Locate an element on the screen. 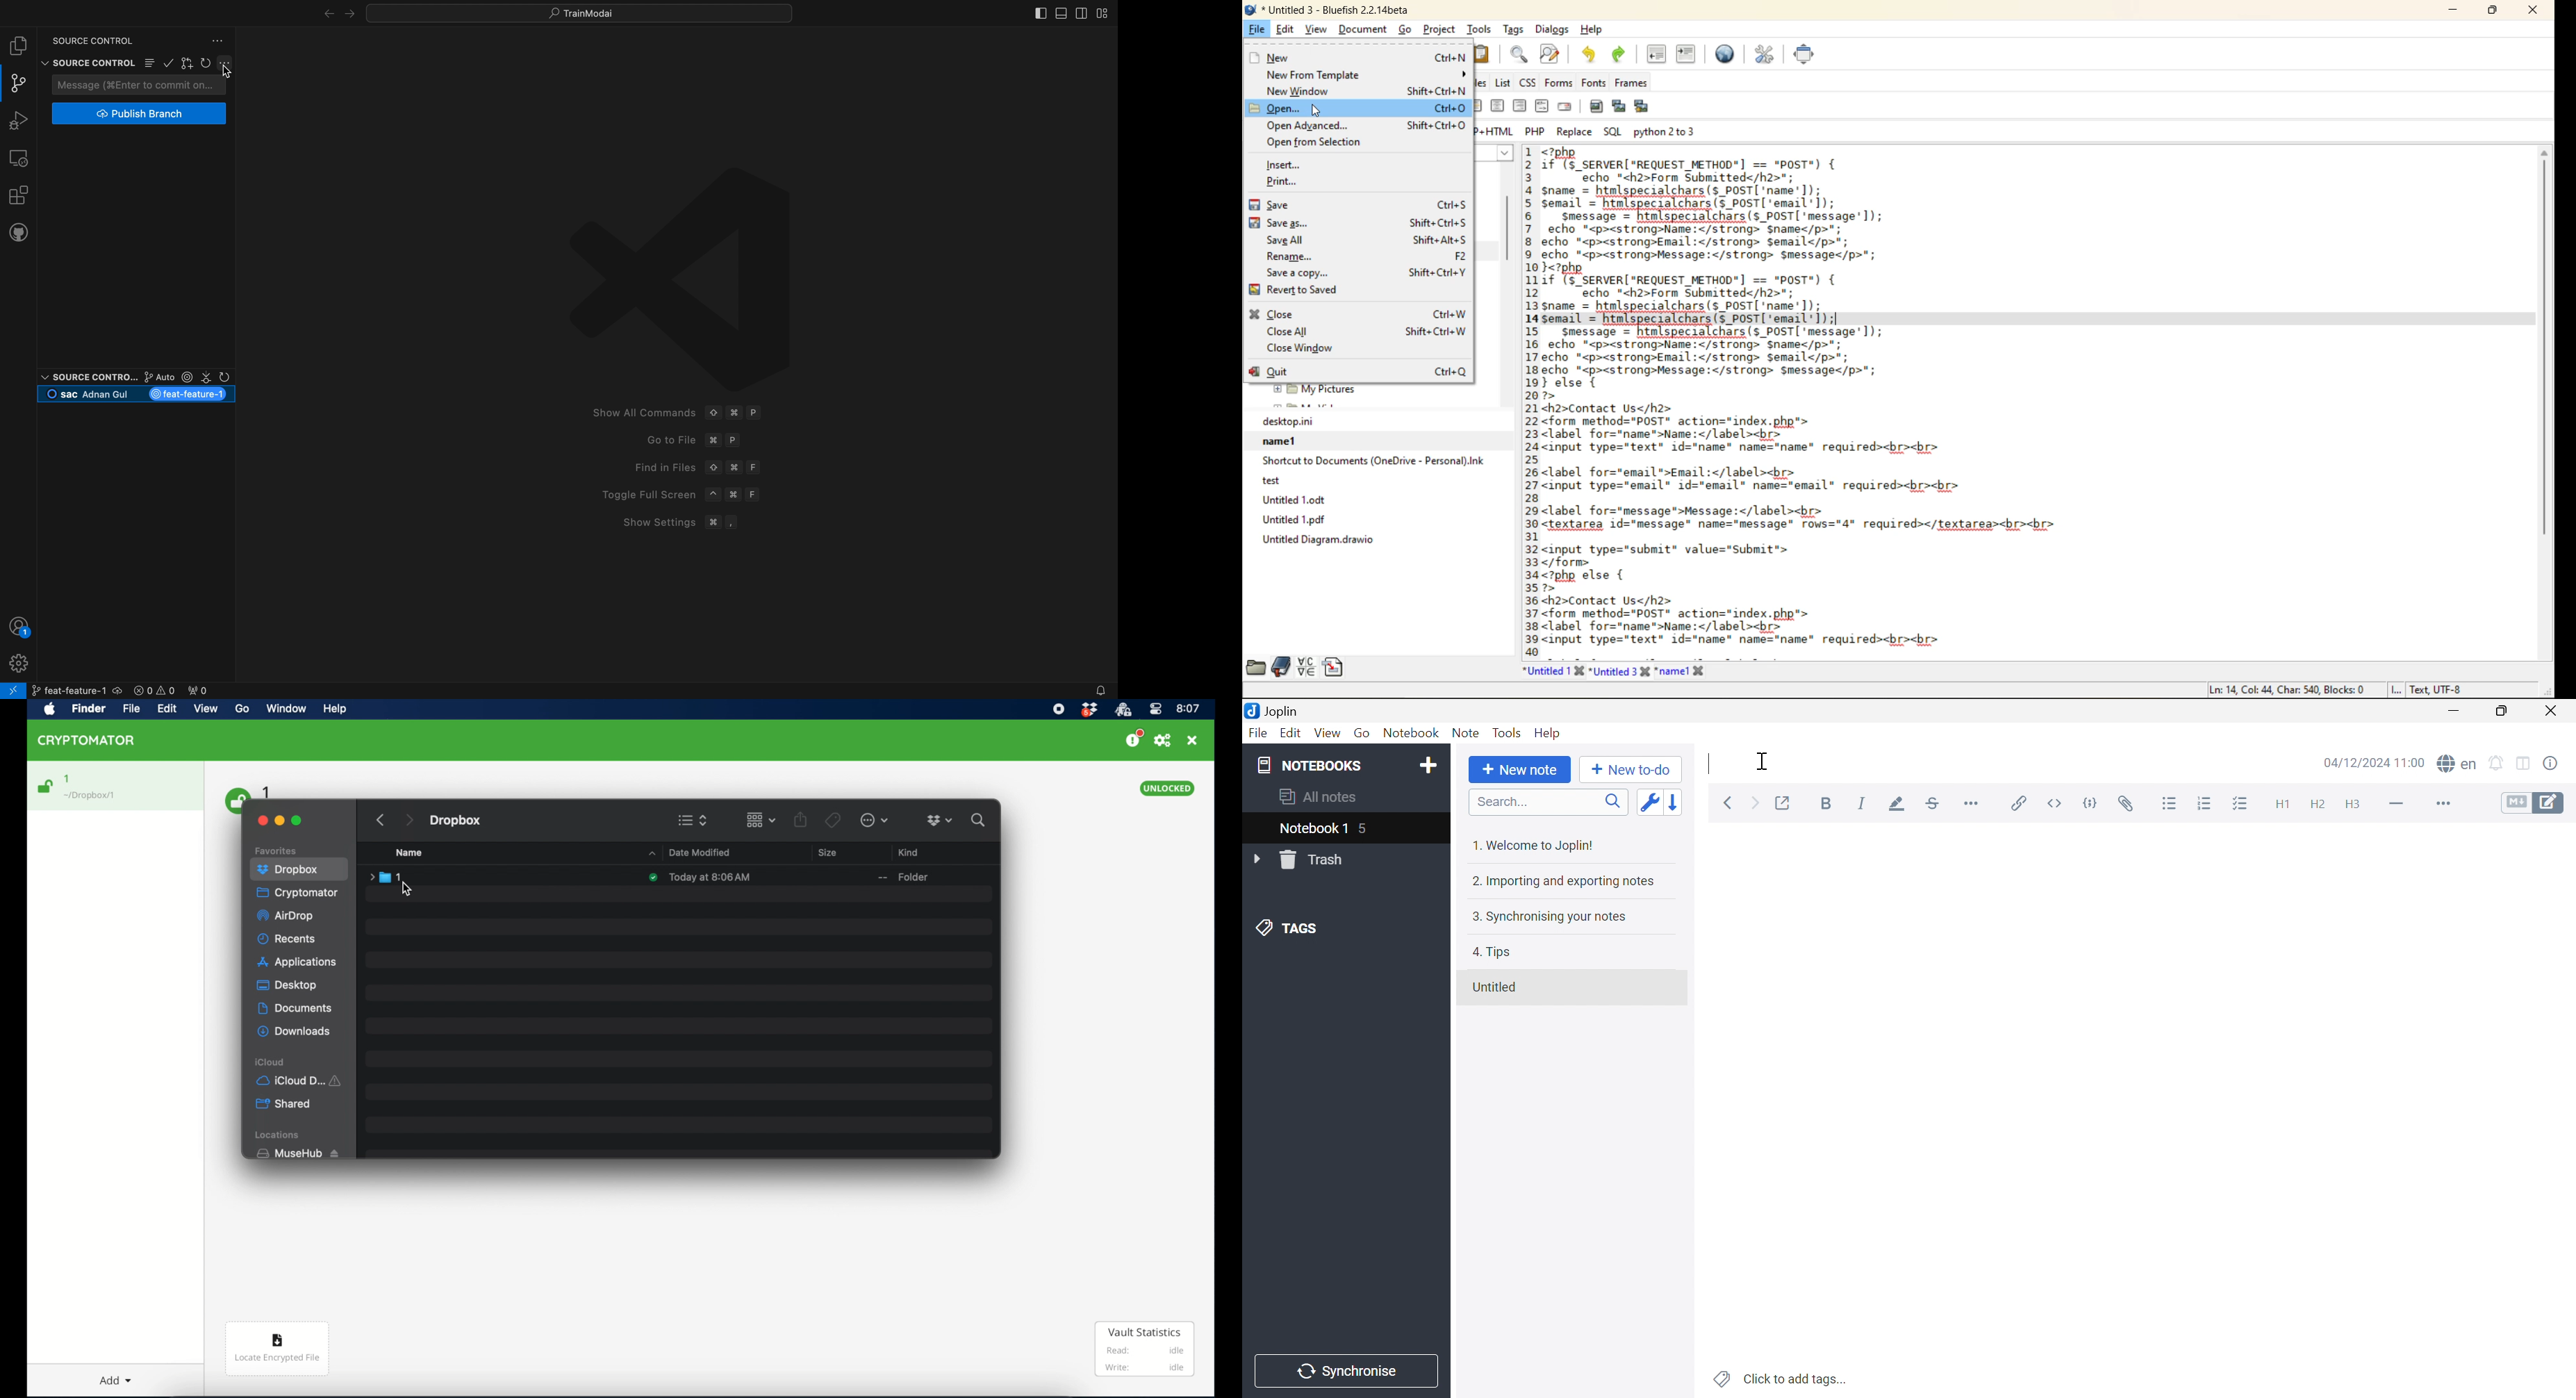  Code is located at coordinates (2093, 802).